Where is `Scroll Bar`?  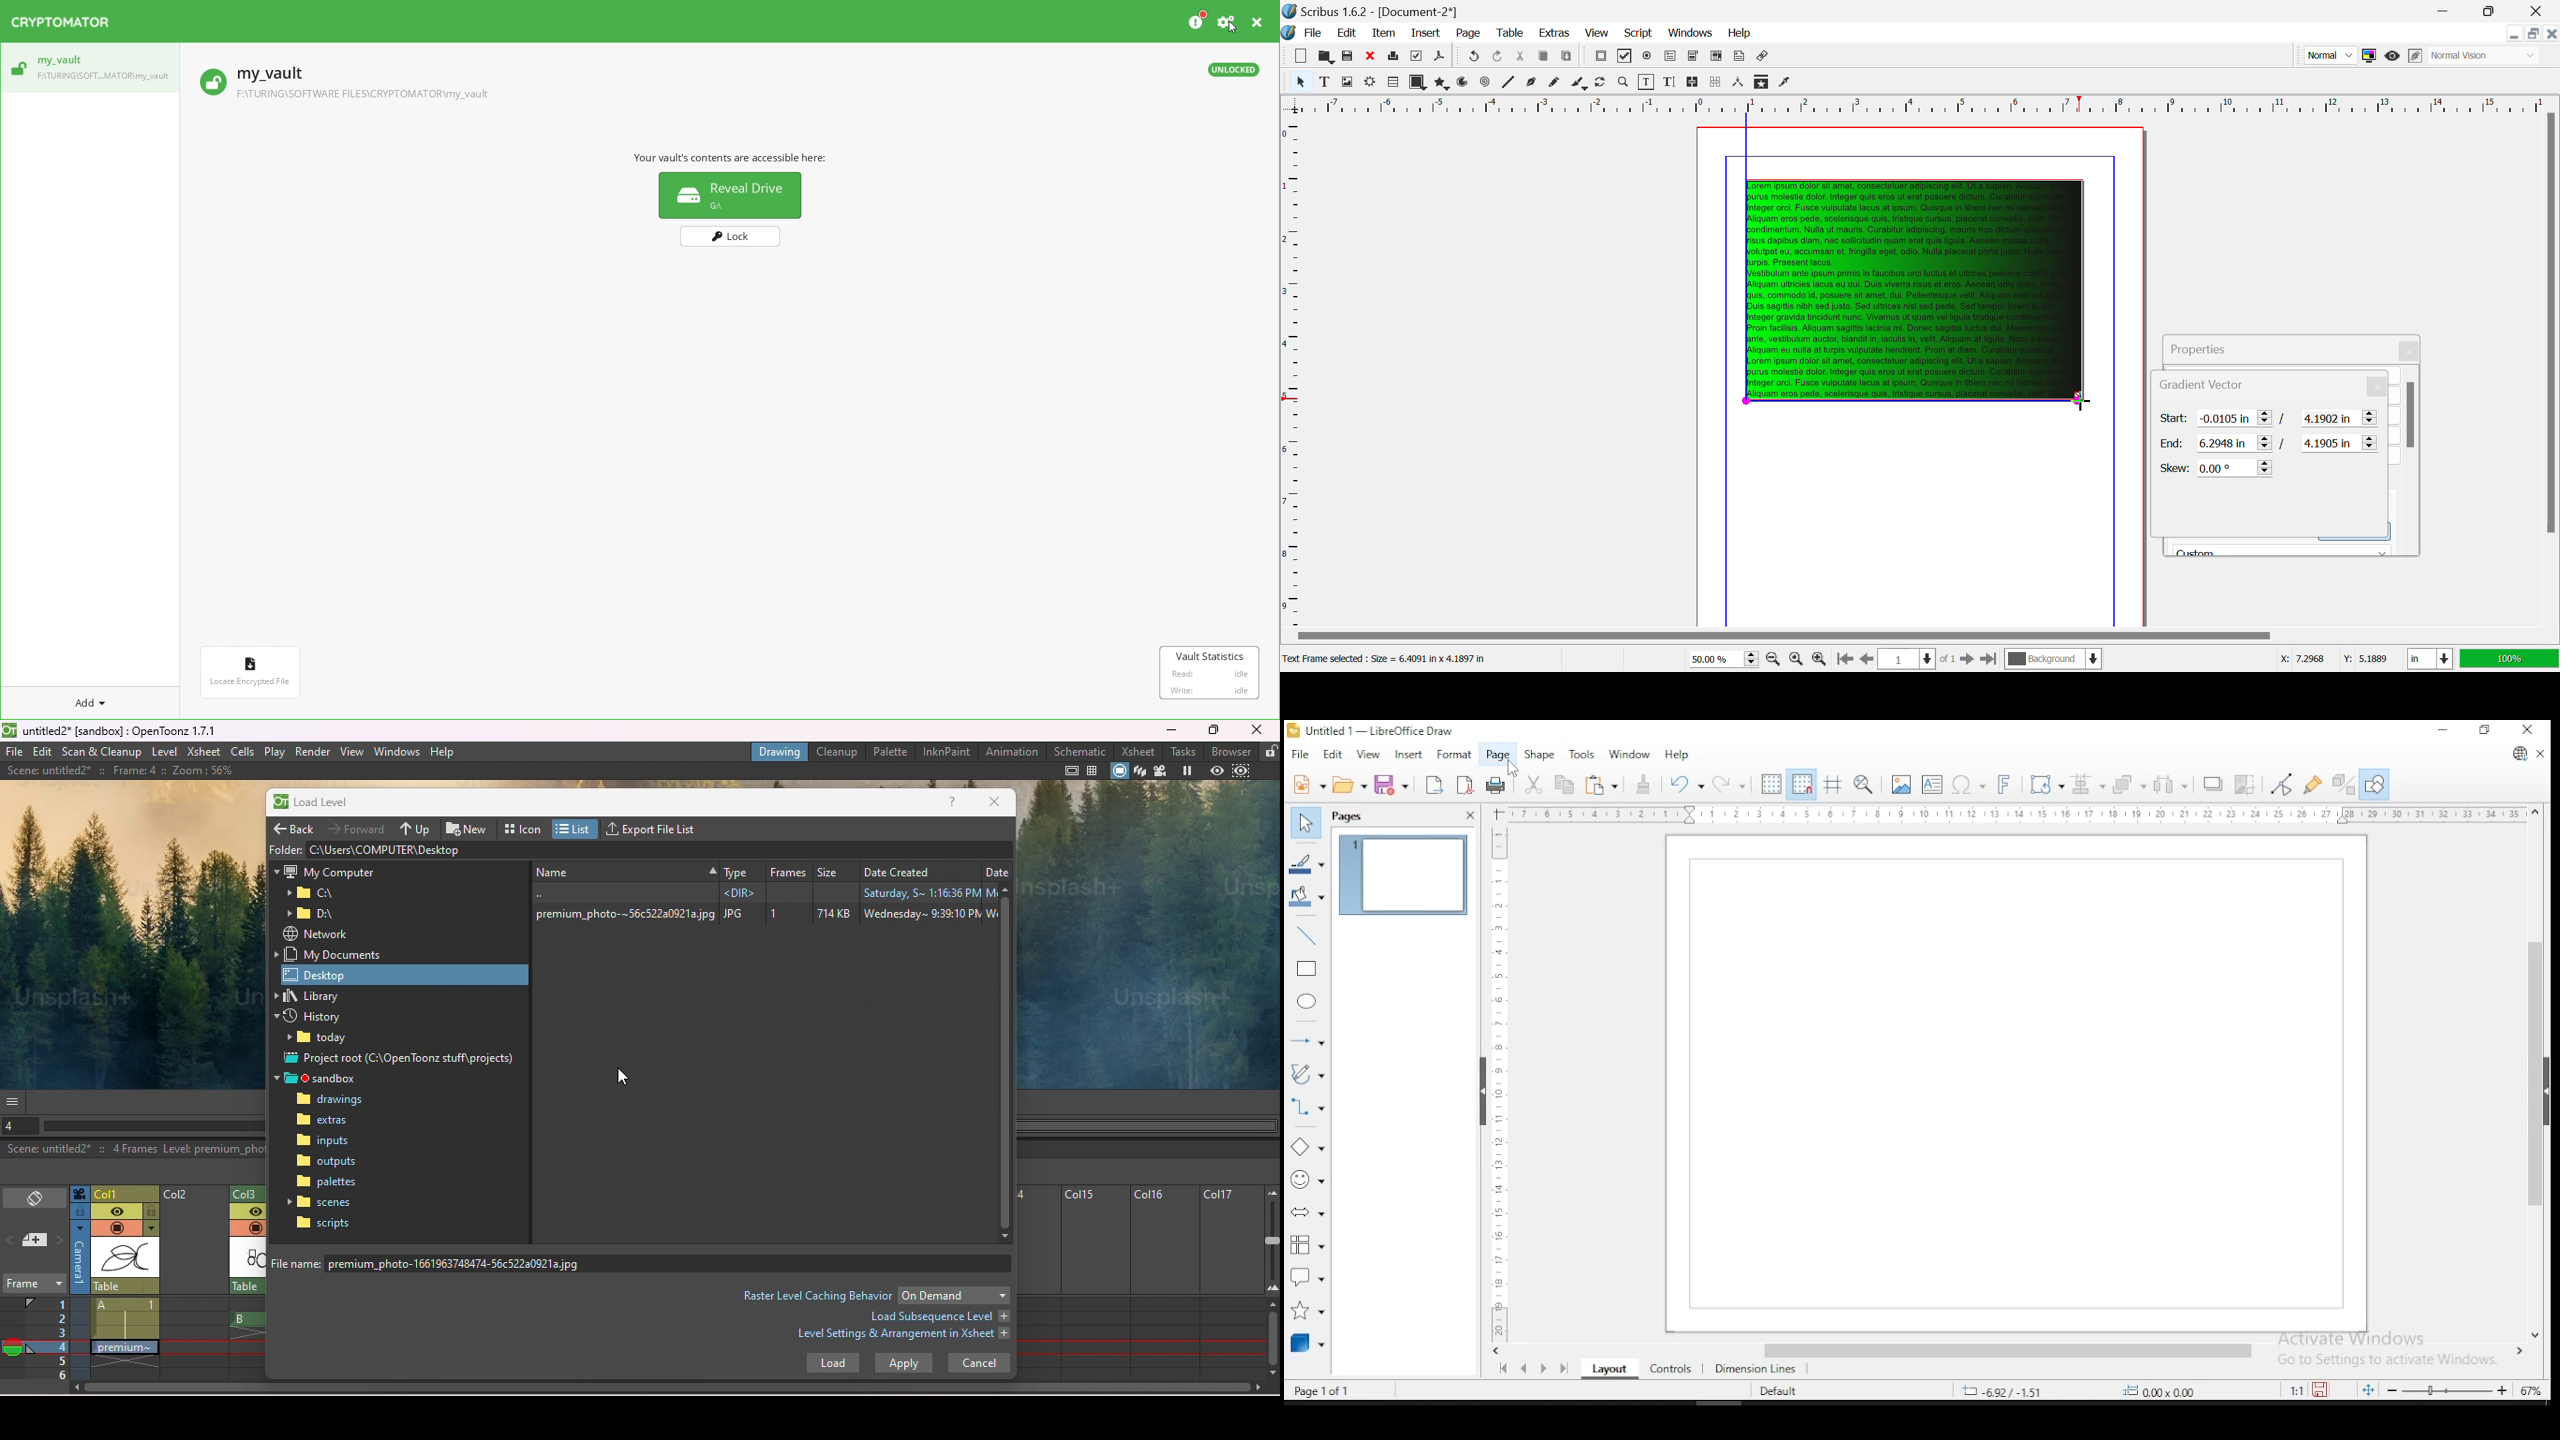
Scroll Bar is located at coordinates (1919, 637).